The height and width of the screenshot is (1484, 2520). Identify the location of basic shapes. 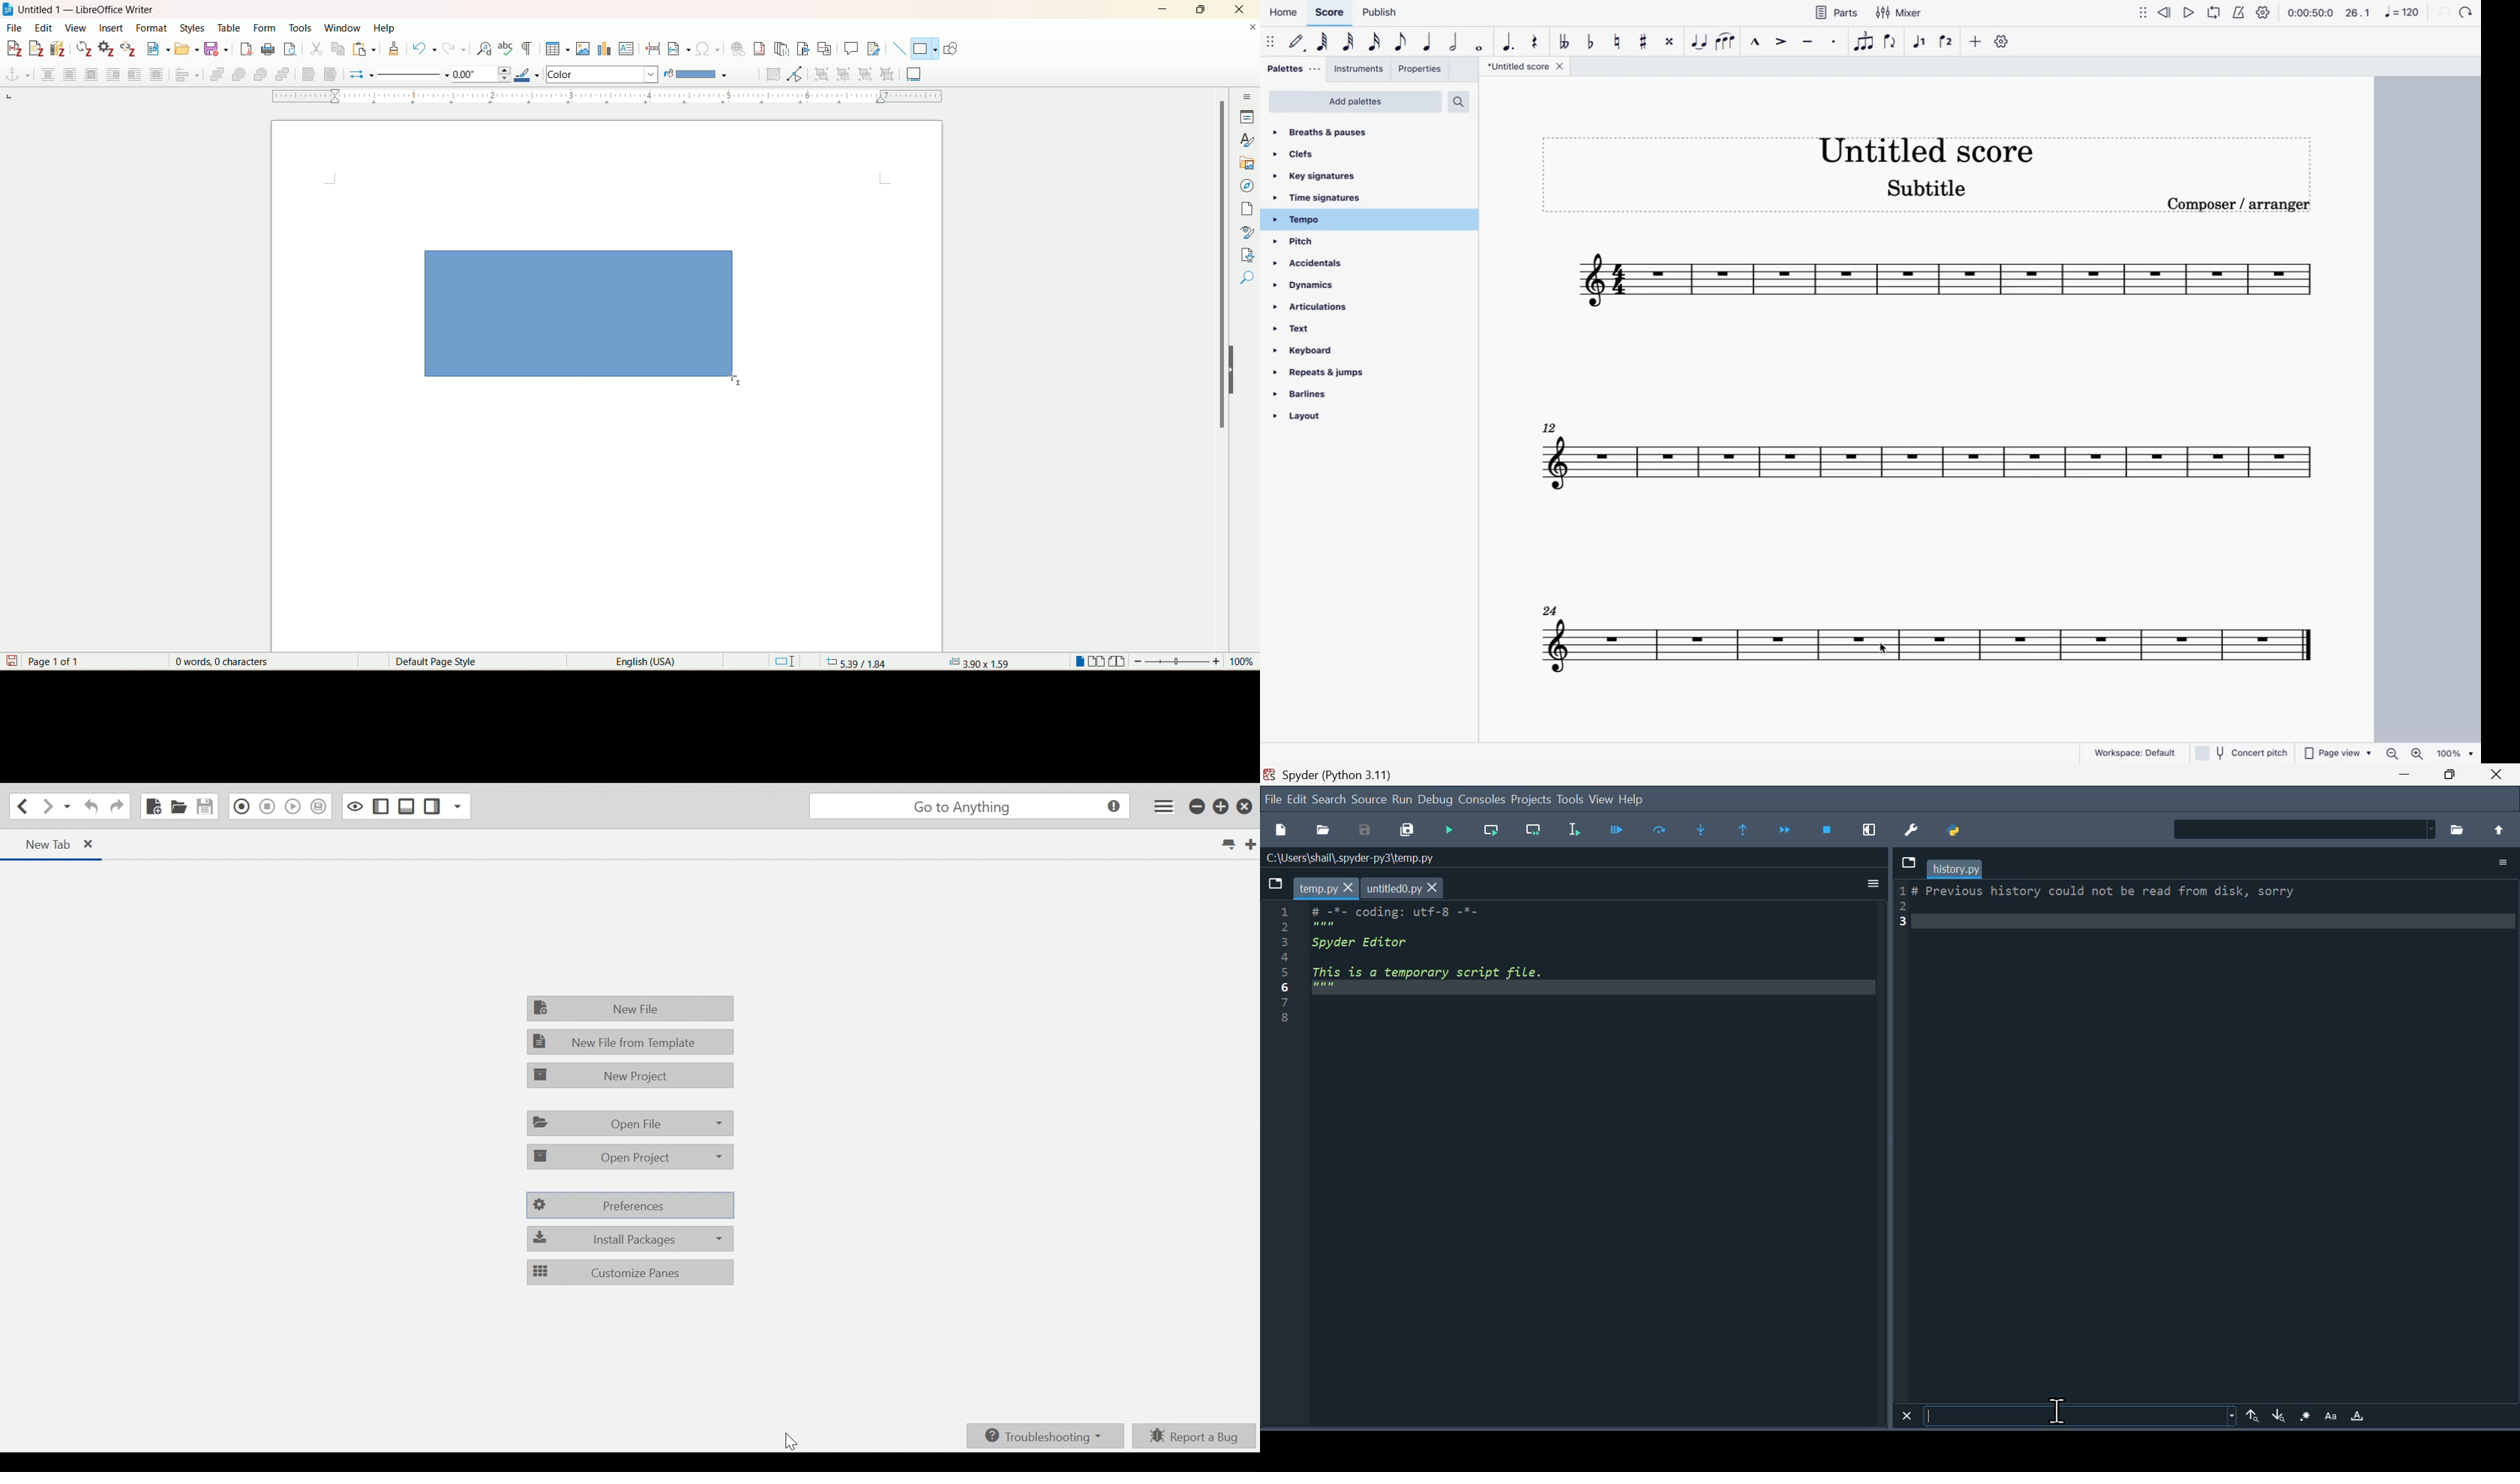
(923, 49).